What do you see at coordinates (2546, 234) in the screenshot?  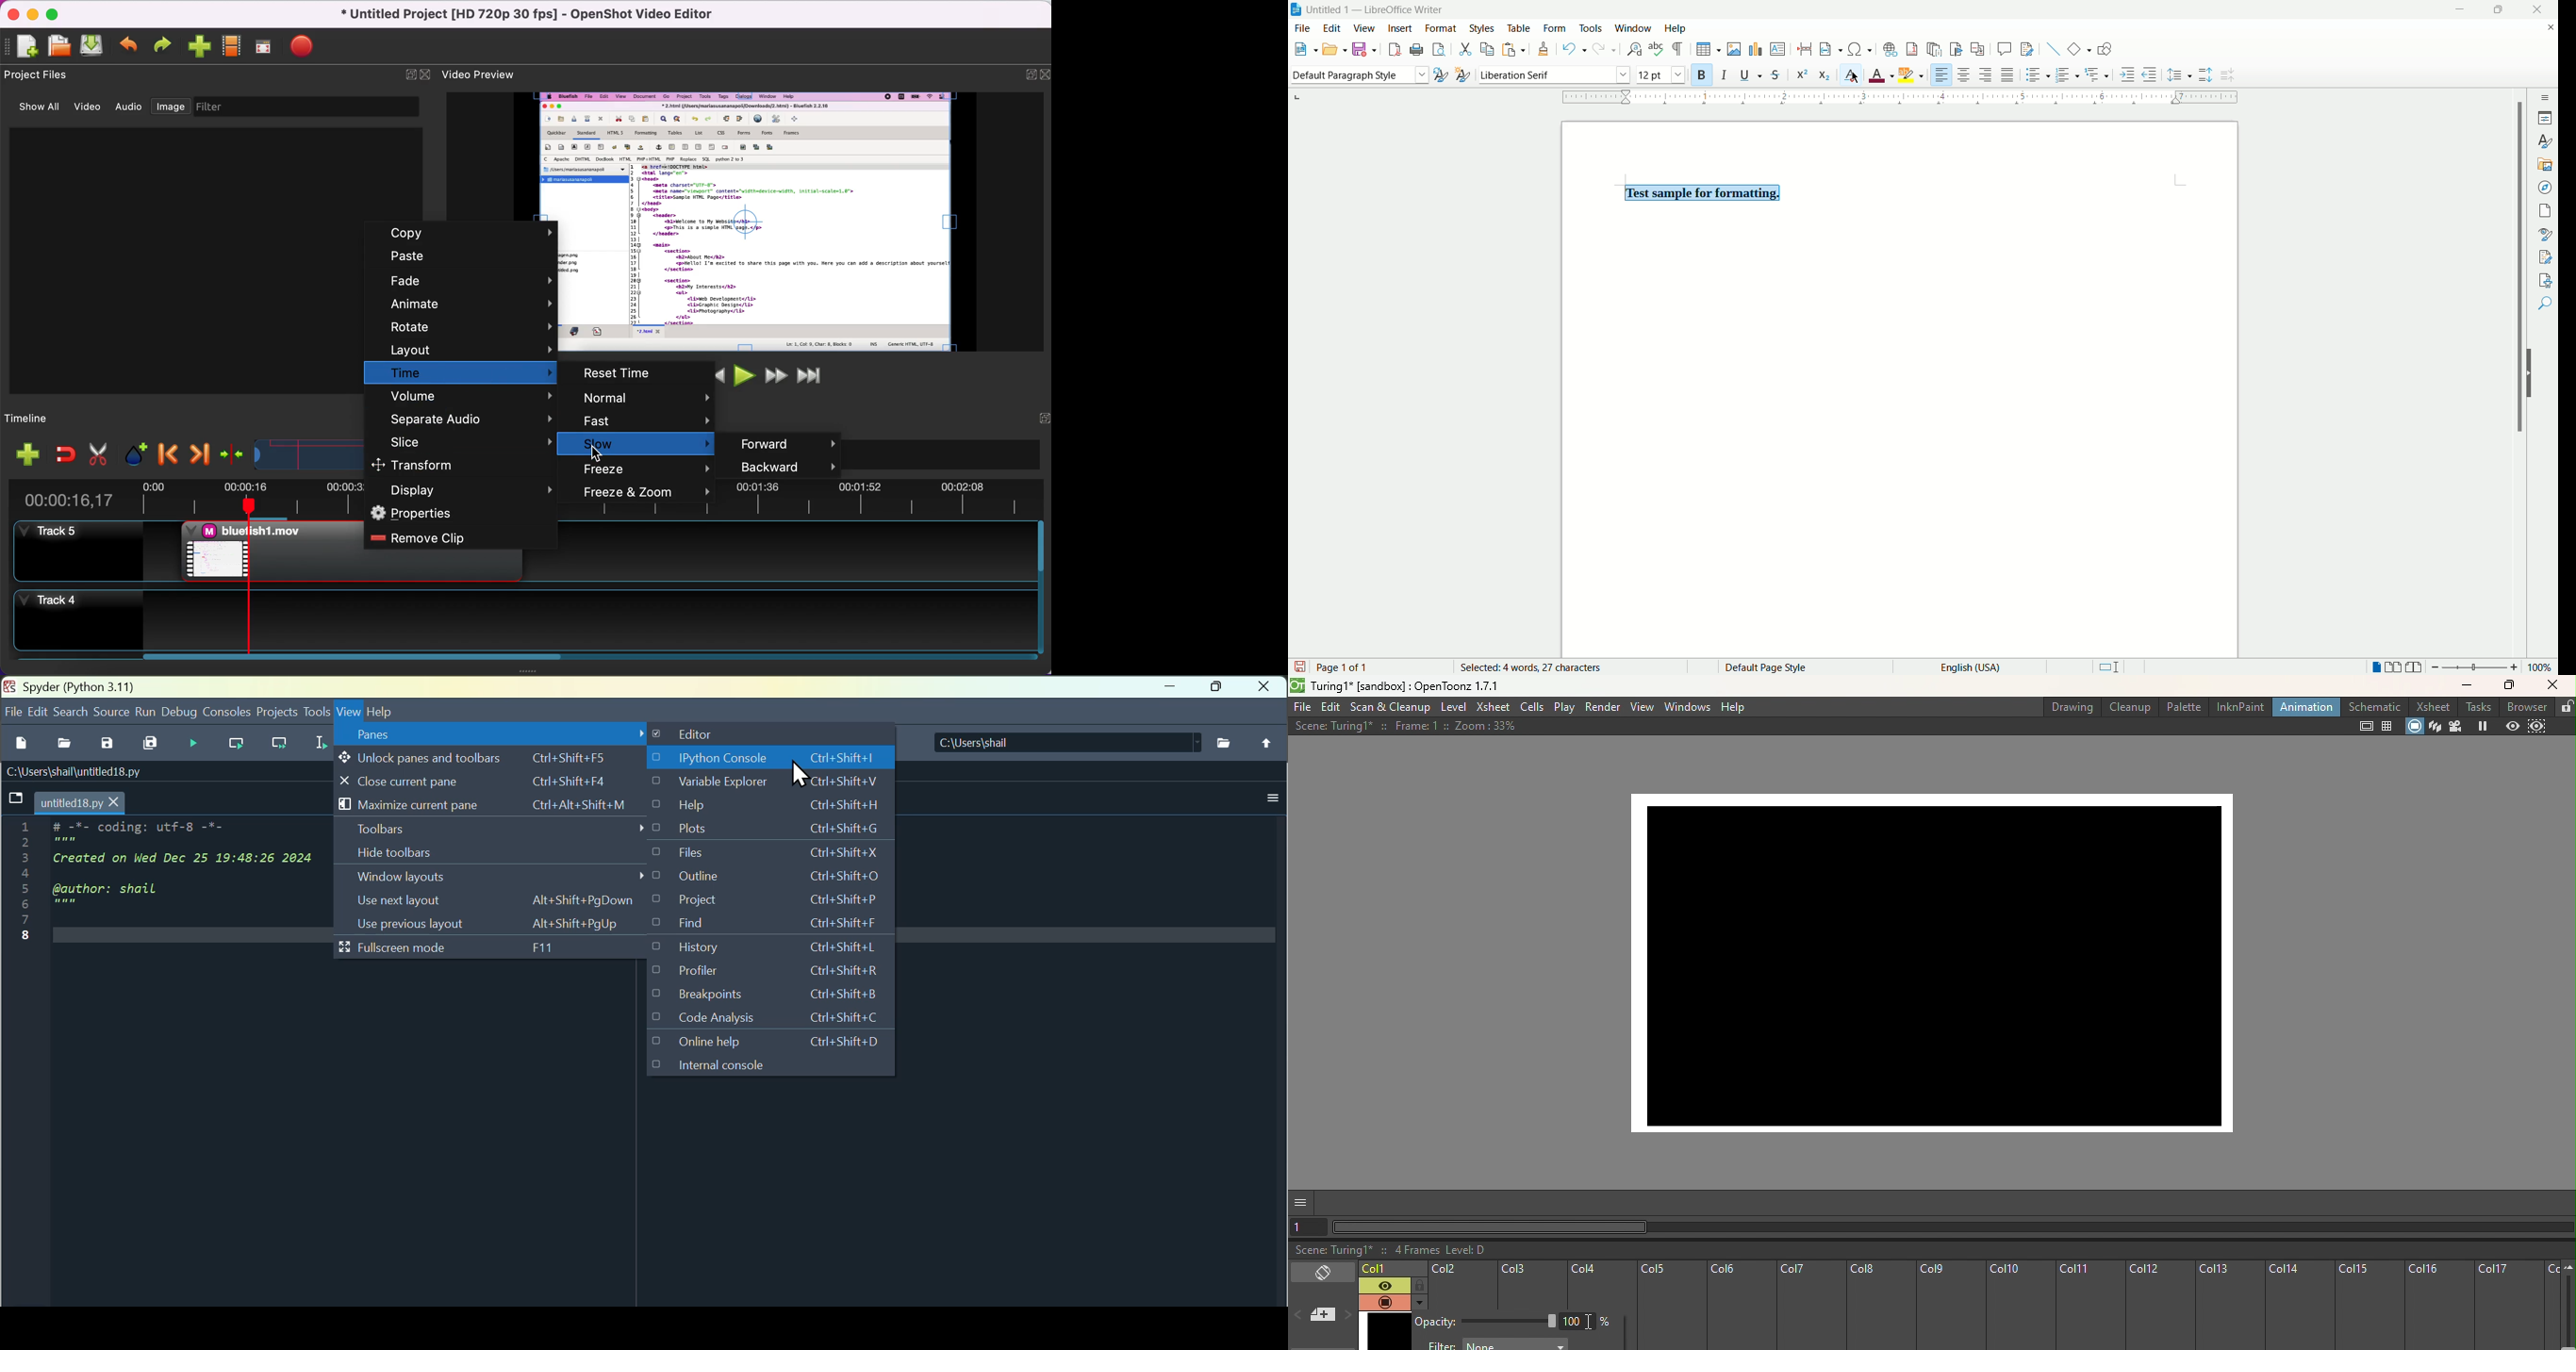 I see `style inspector` at bounding box center [2546, 234].